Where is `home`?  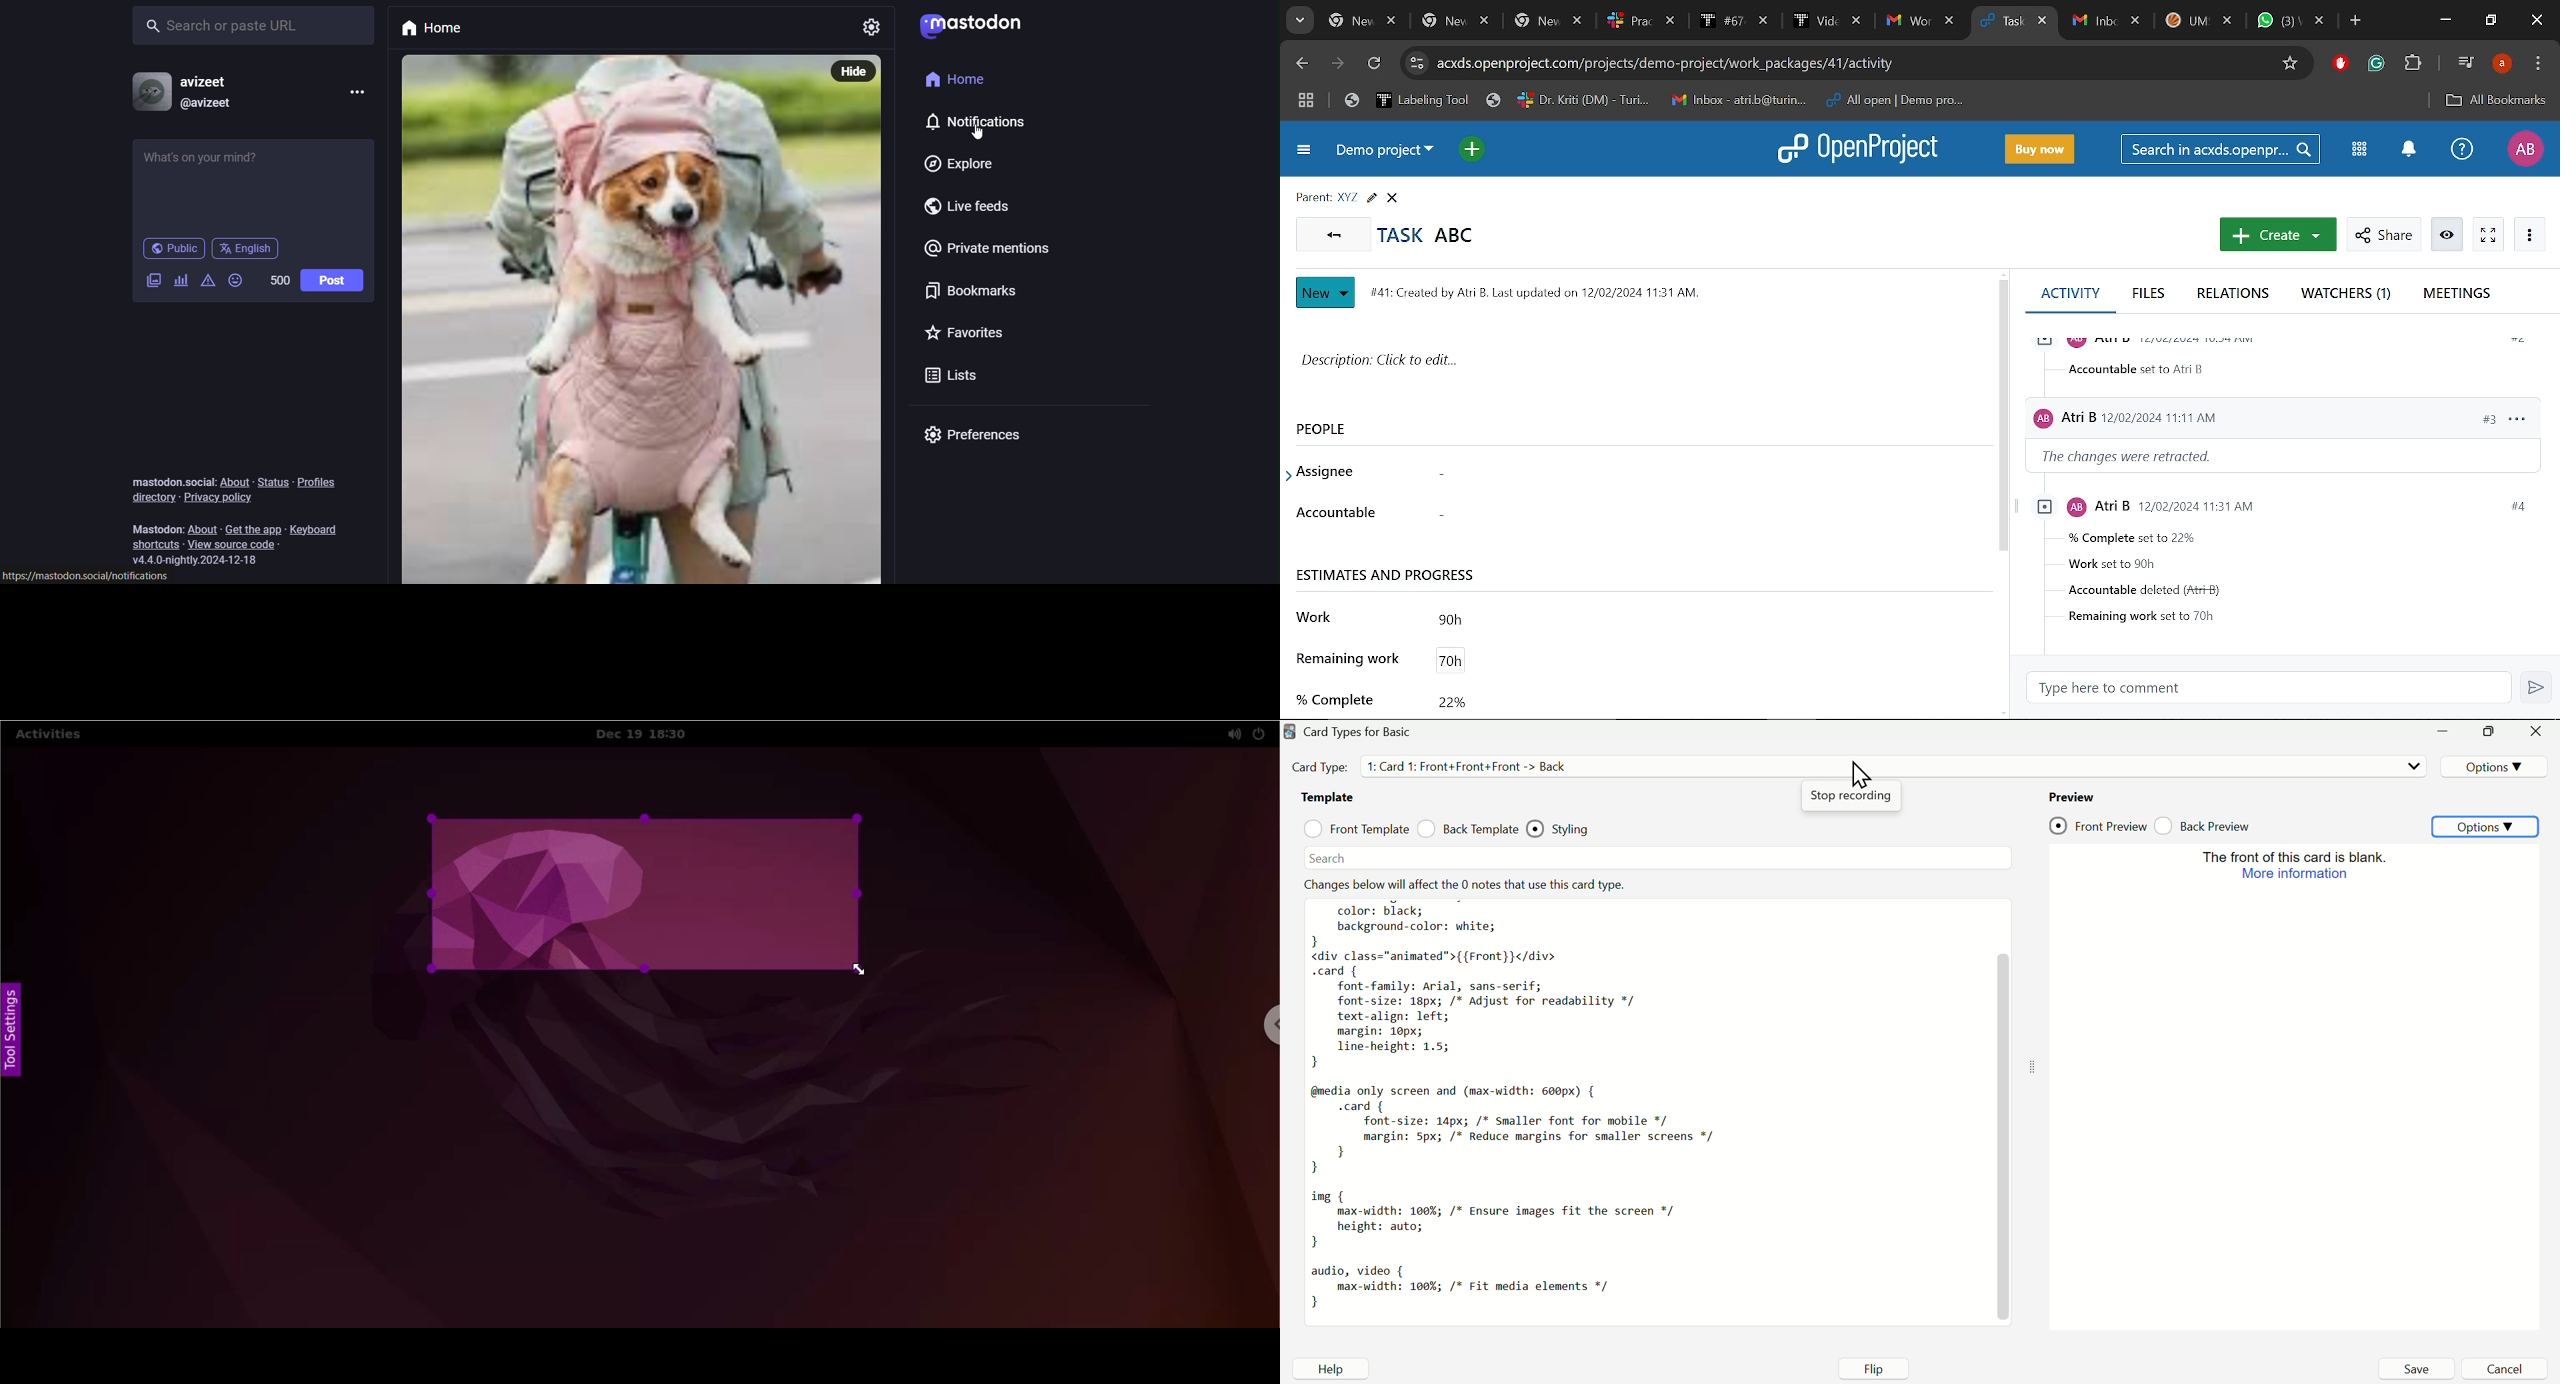
home is located at coordinates (441, 26).